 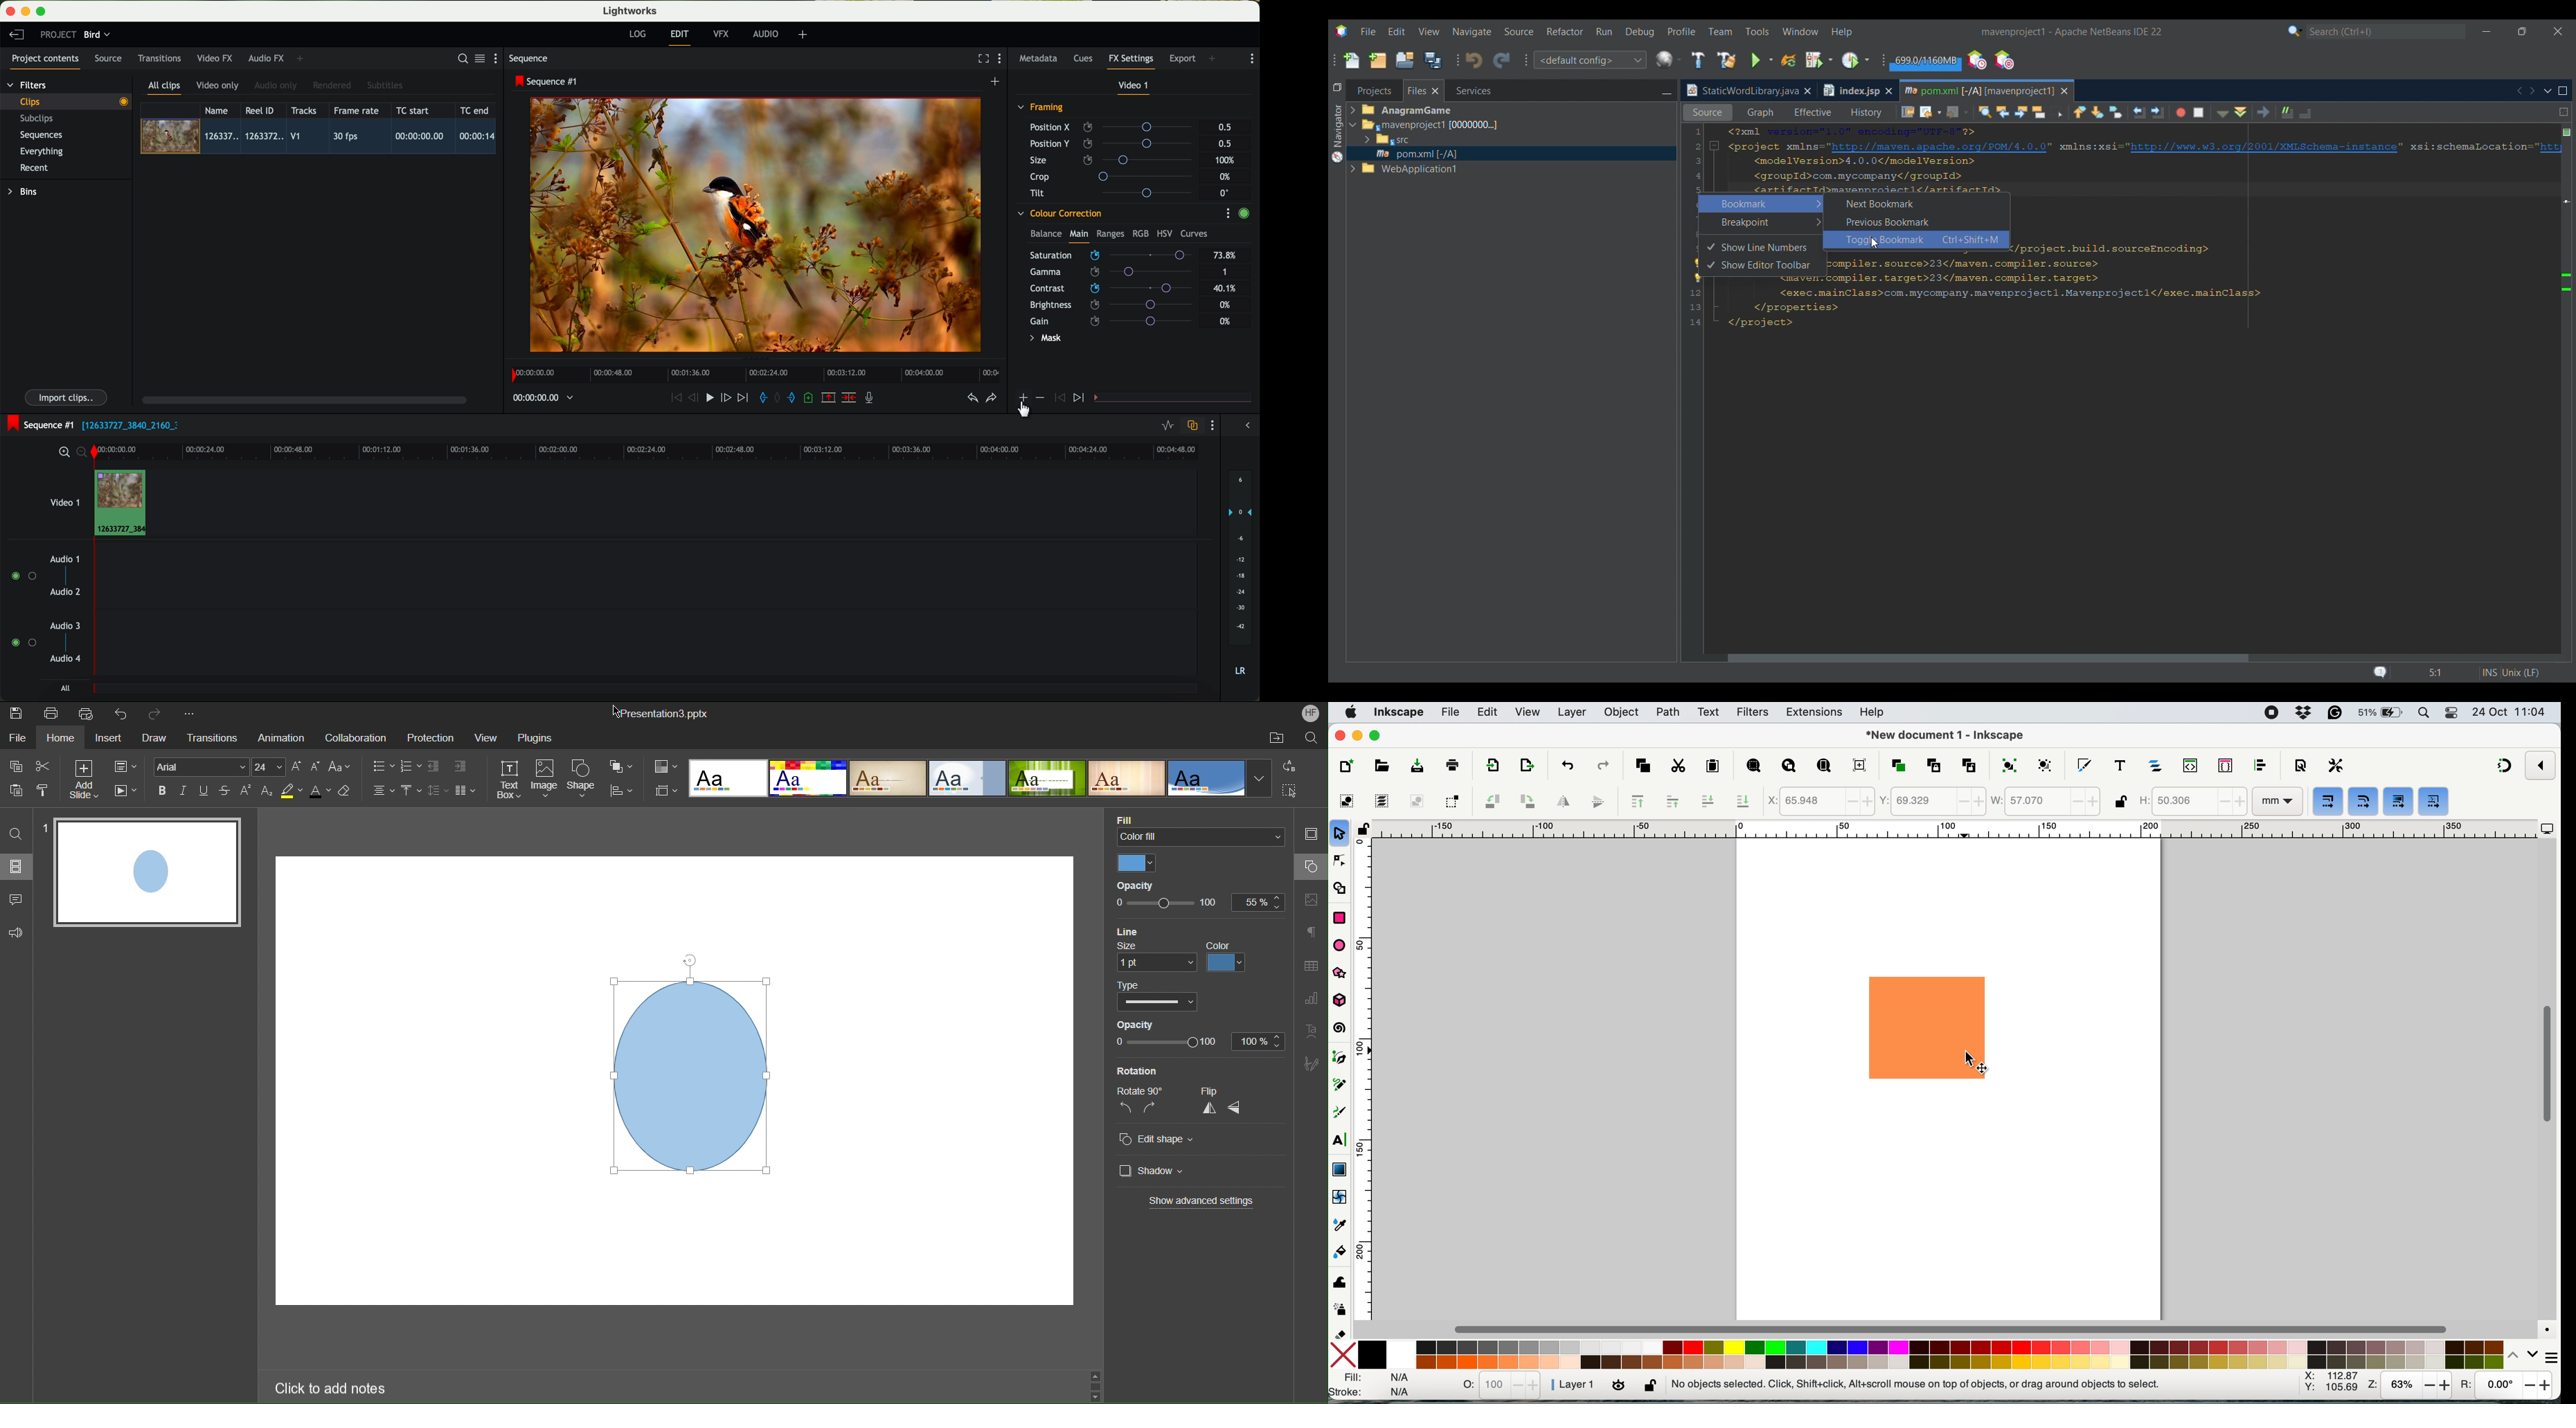 I want to click on Rotate 90, so click(x=1142, y=1091).